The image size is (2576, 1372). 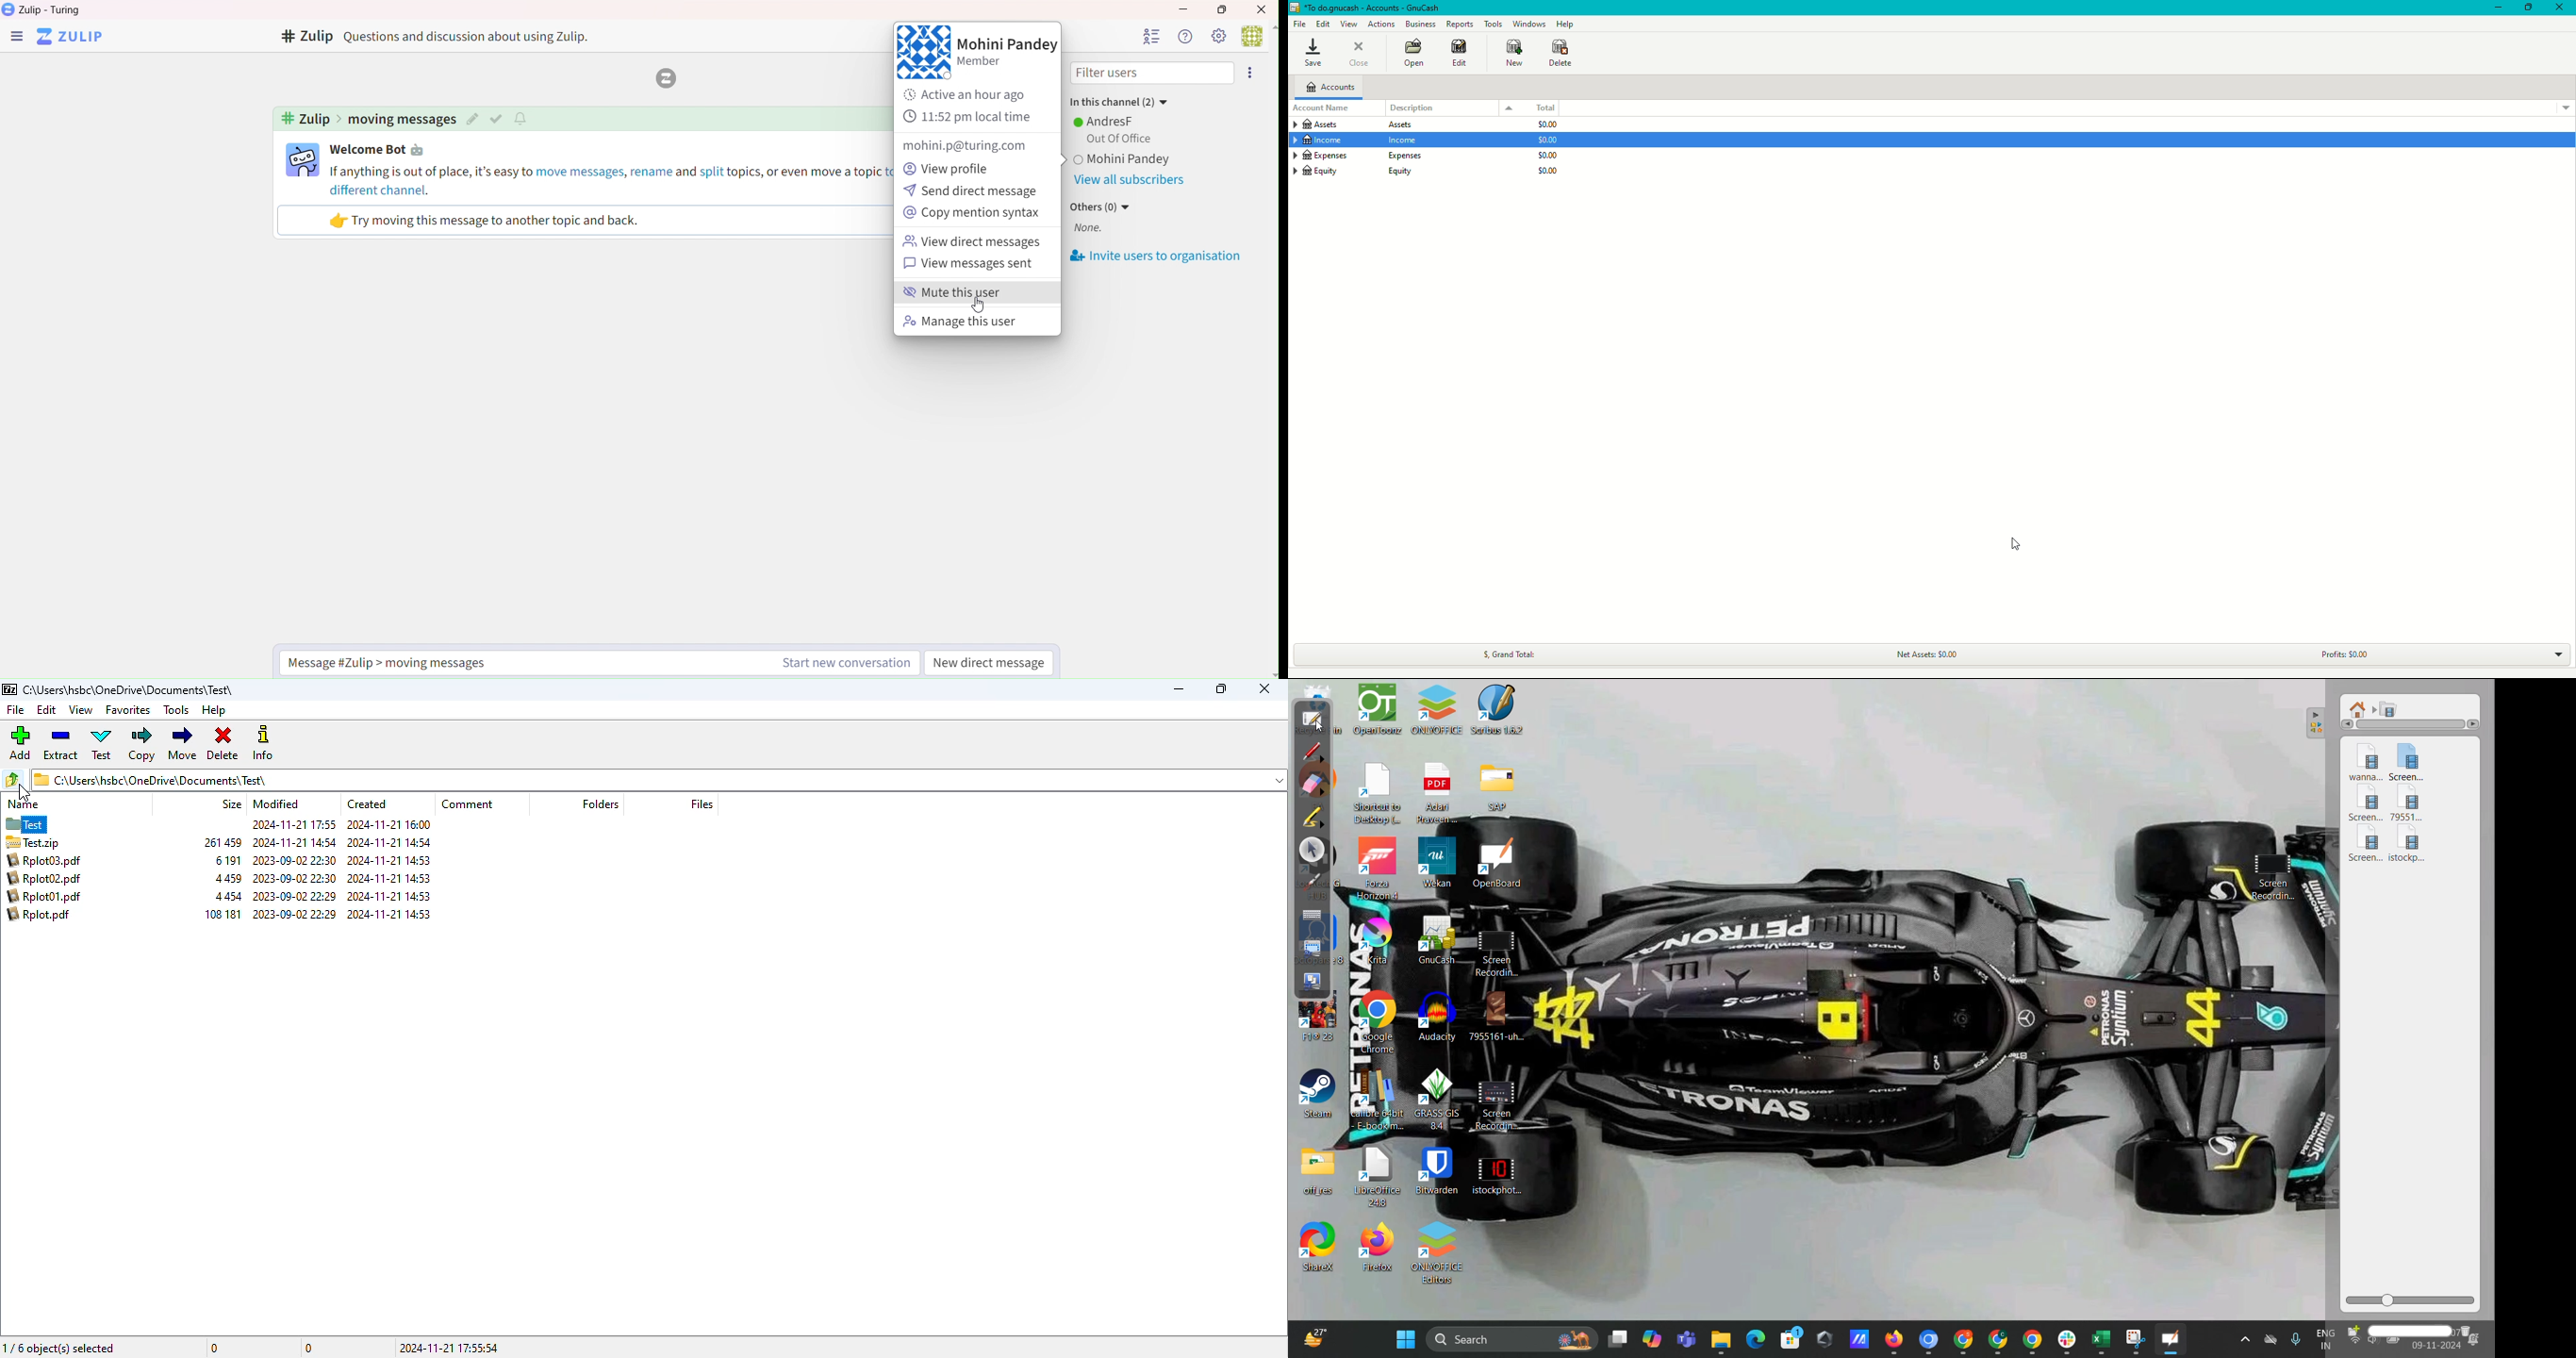 What do you see at coordinates (972, 192) in the screenshot?
I see `send direct message` at bounding box center [972, 192].